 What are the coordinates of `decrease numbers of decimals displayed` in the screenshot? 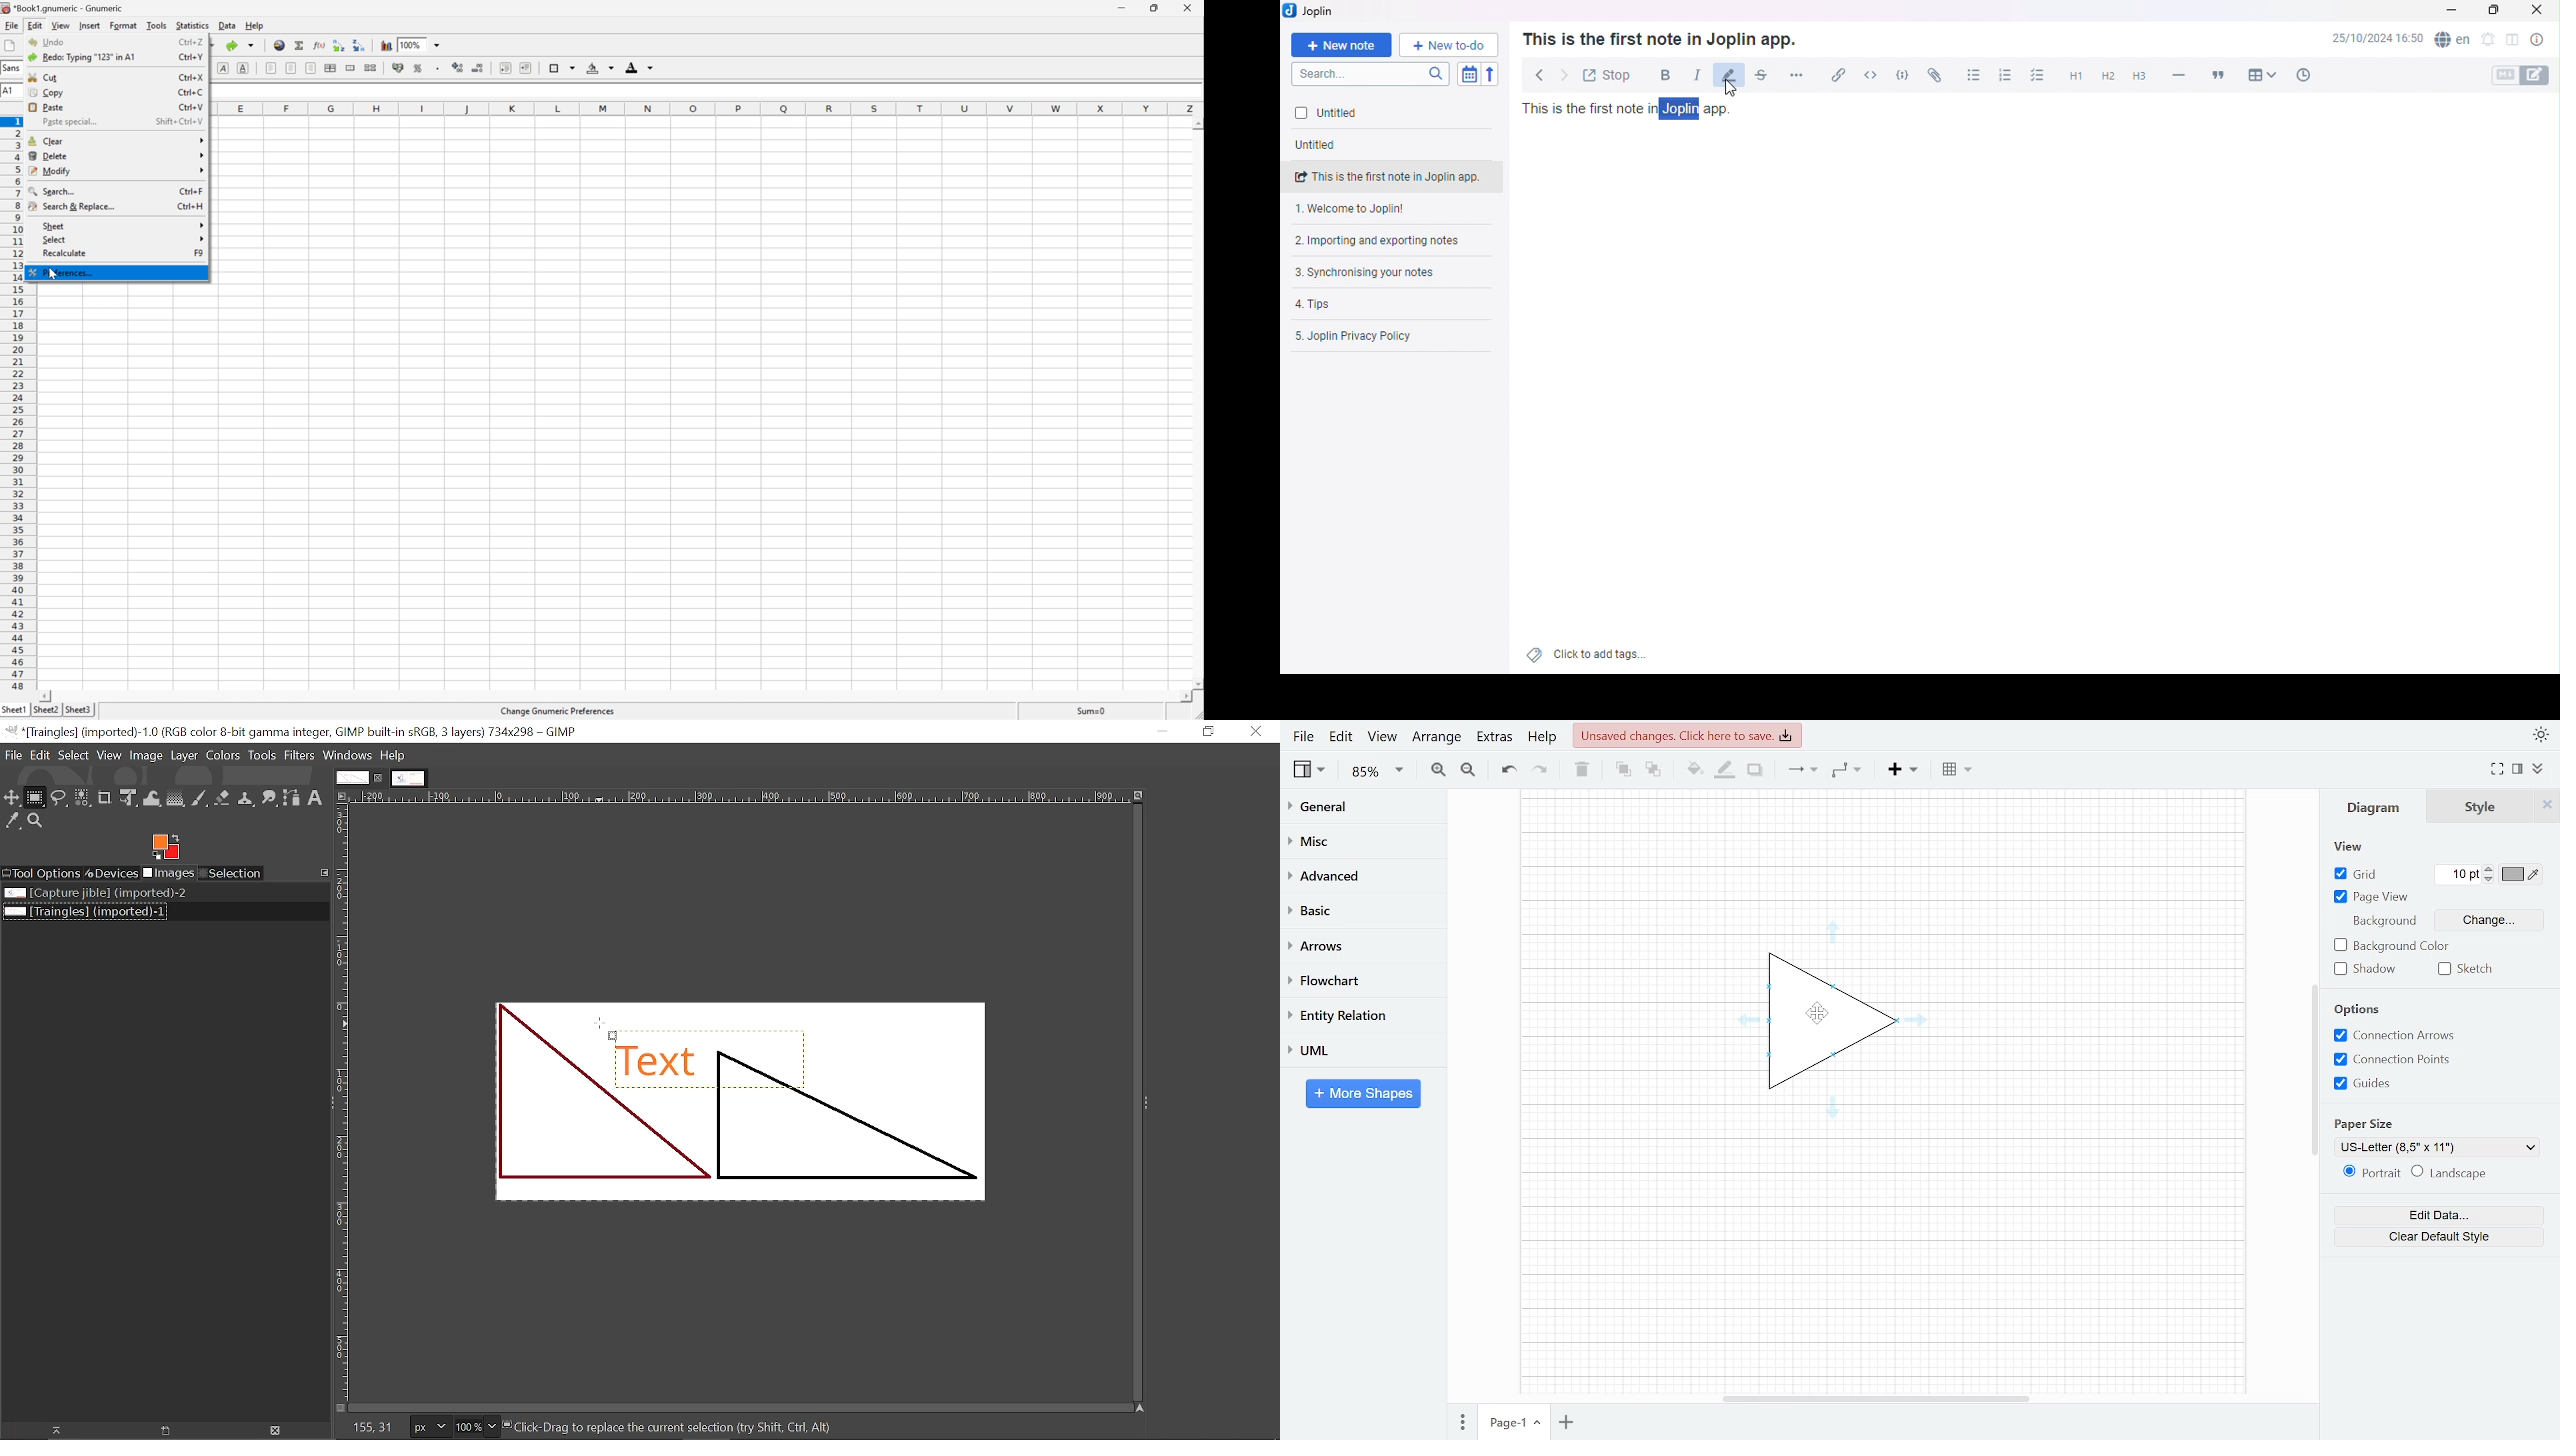 It's located at (480, 67).